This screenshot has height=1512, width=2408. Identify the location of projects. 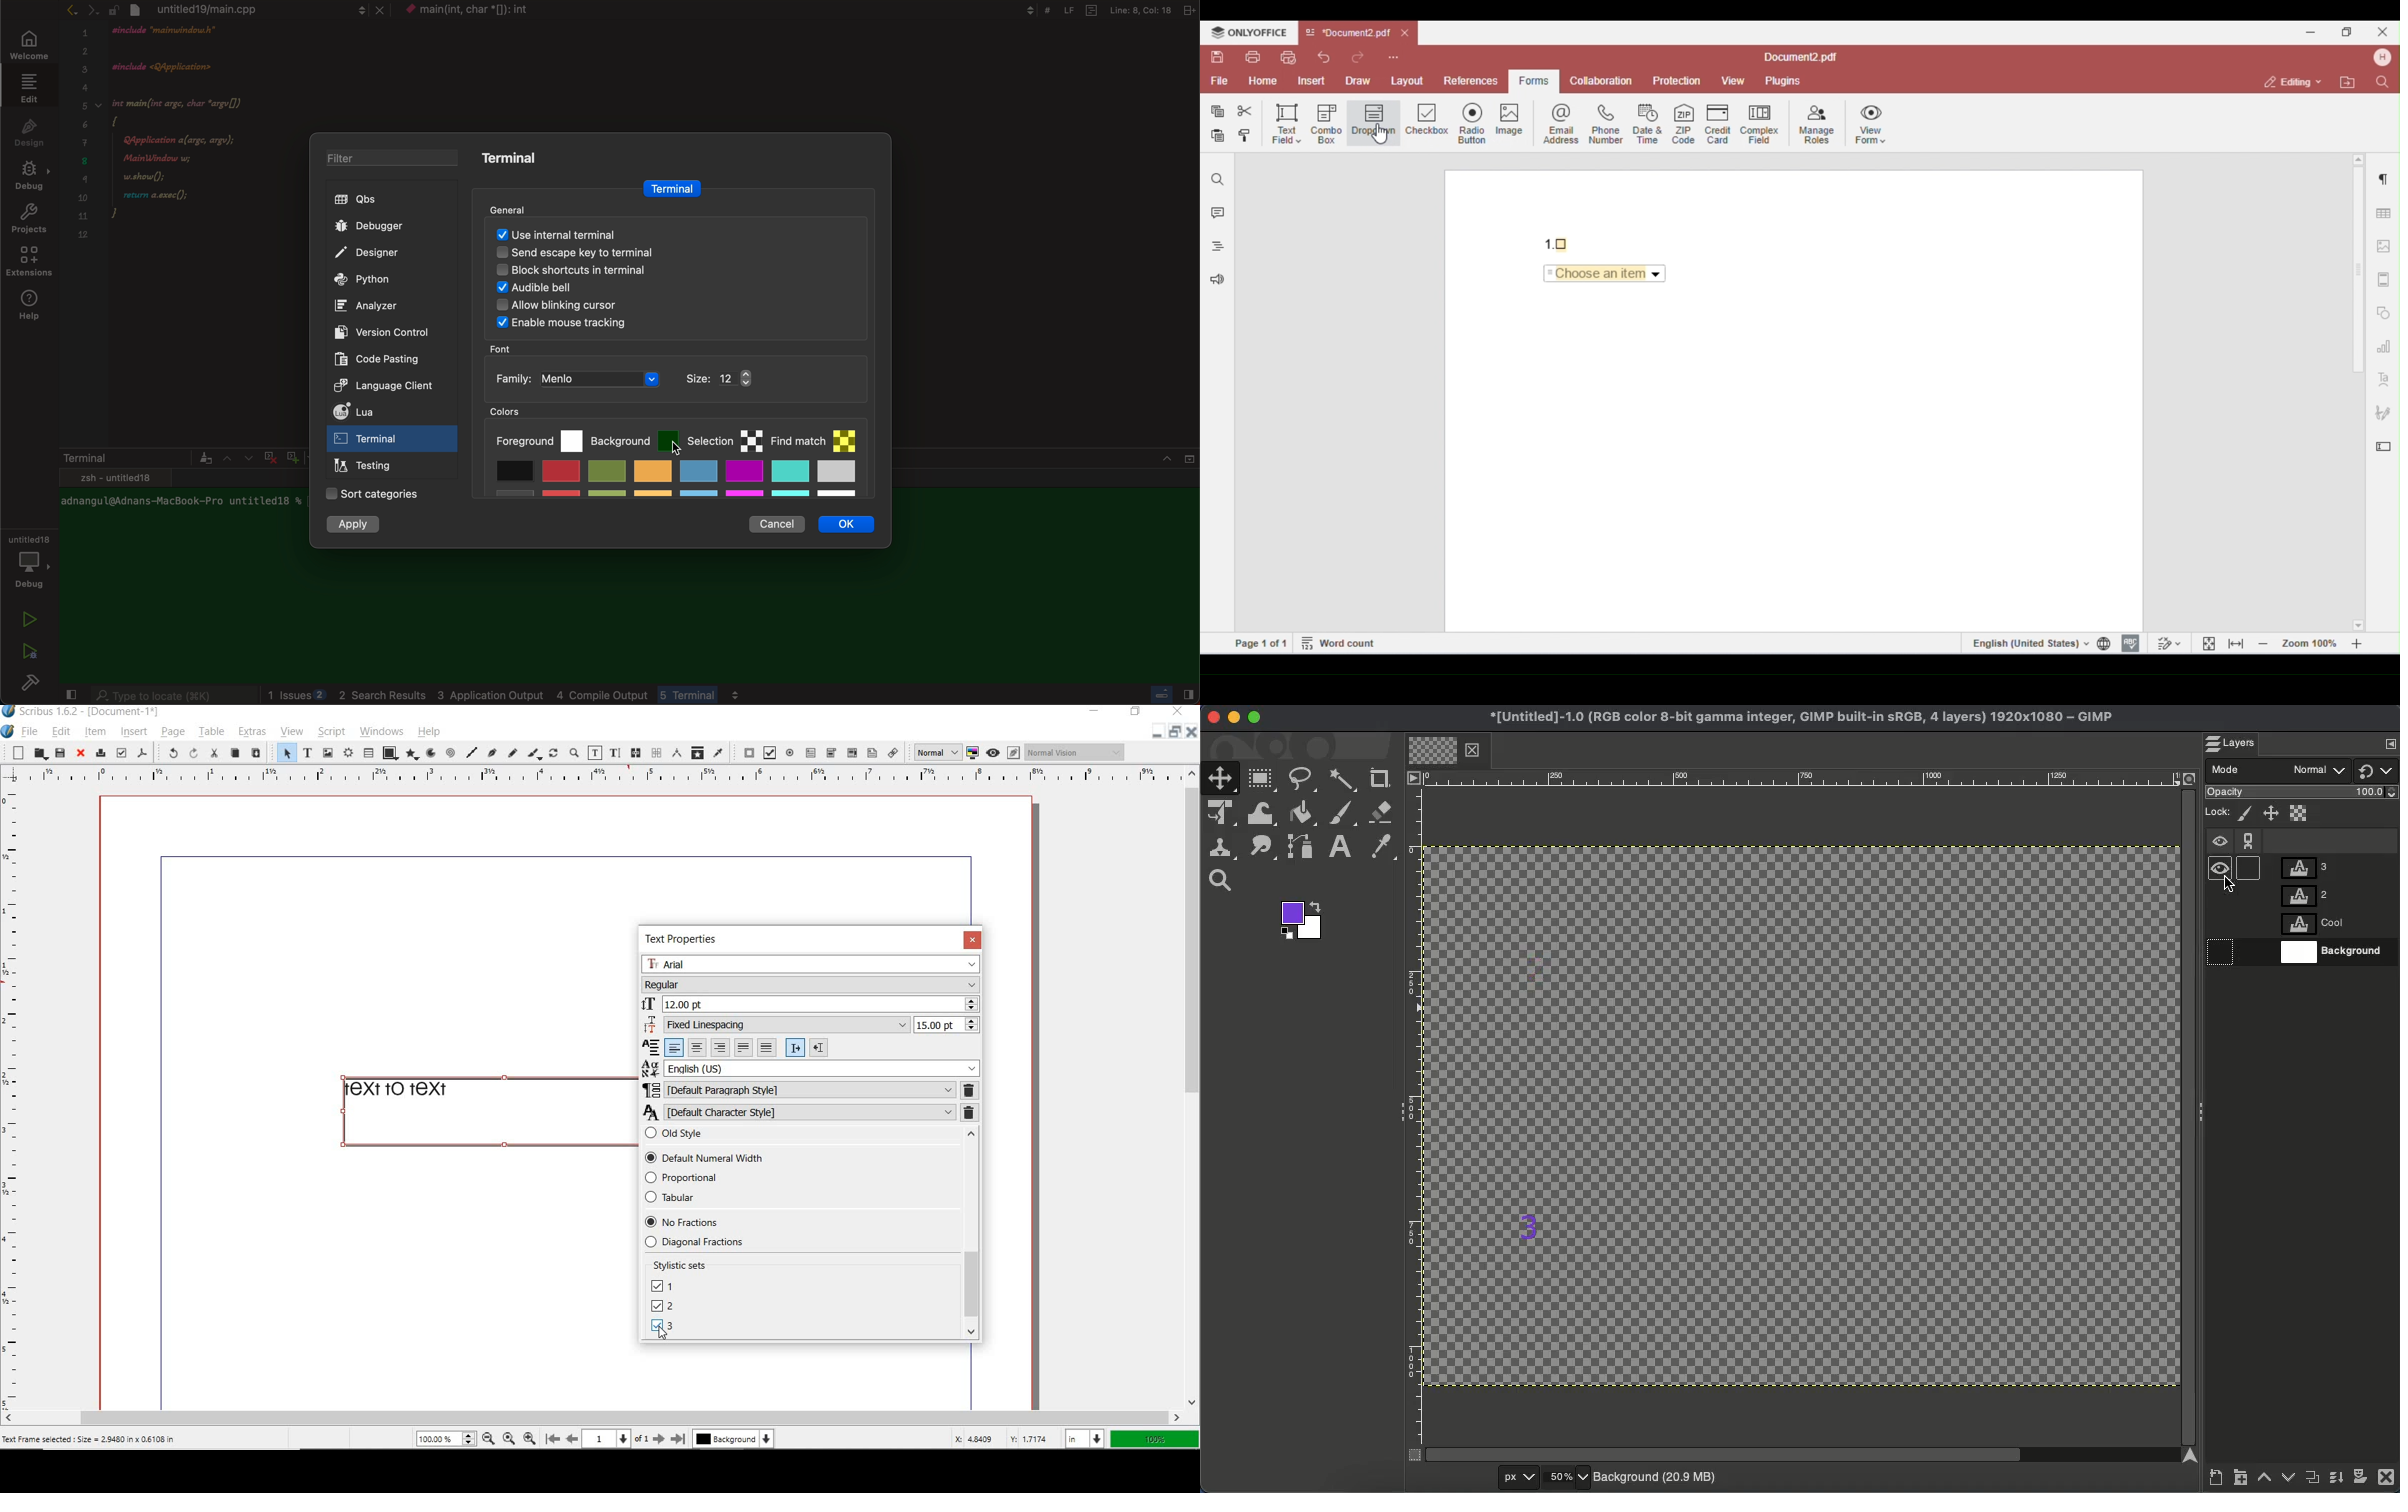
(29, 221).